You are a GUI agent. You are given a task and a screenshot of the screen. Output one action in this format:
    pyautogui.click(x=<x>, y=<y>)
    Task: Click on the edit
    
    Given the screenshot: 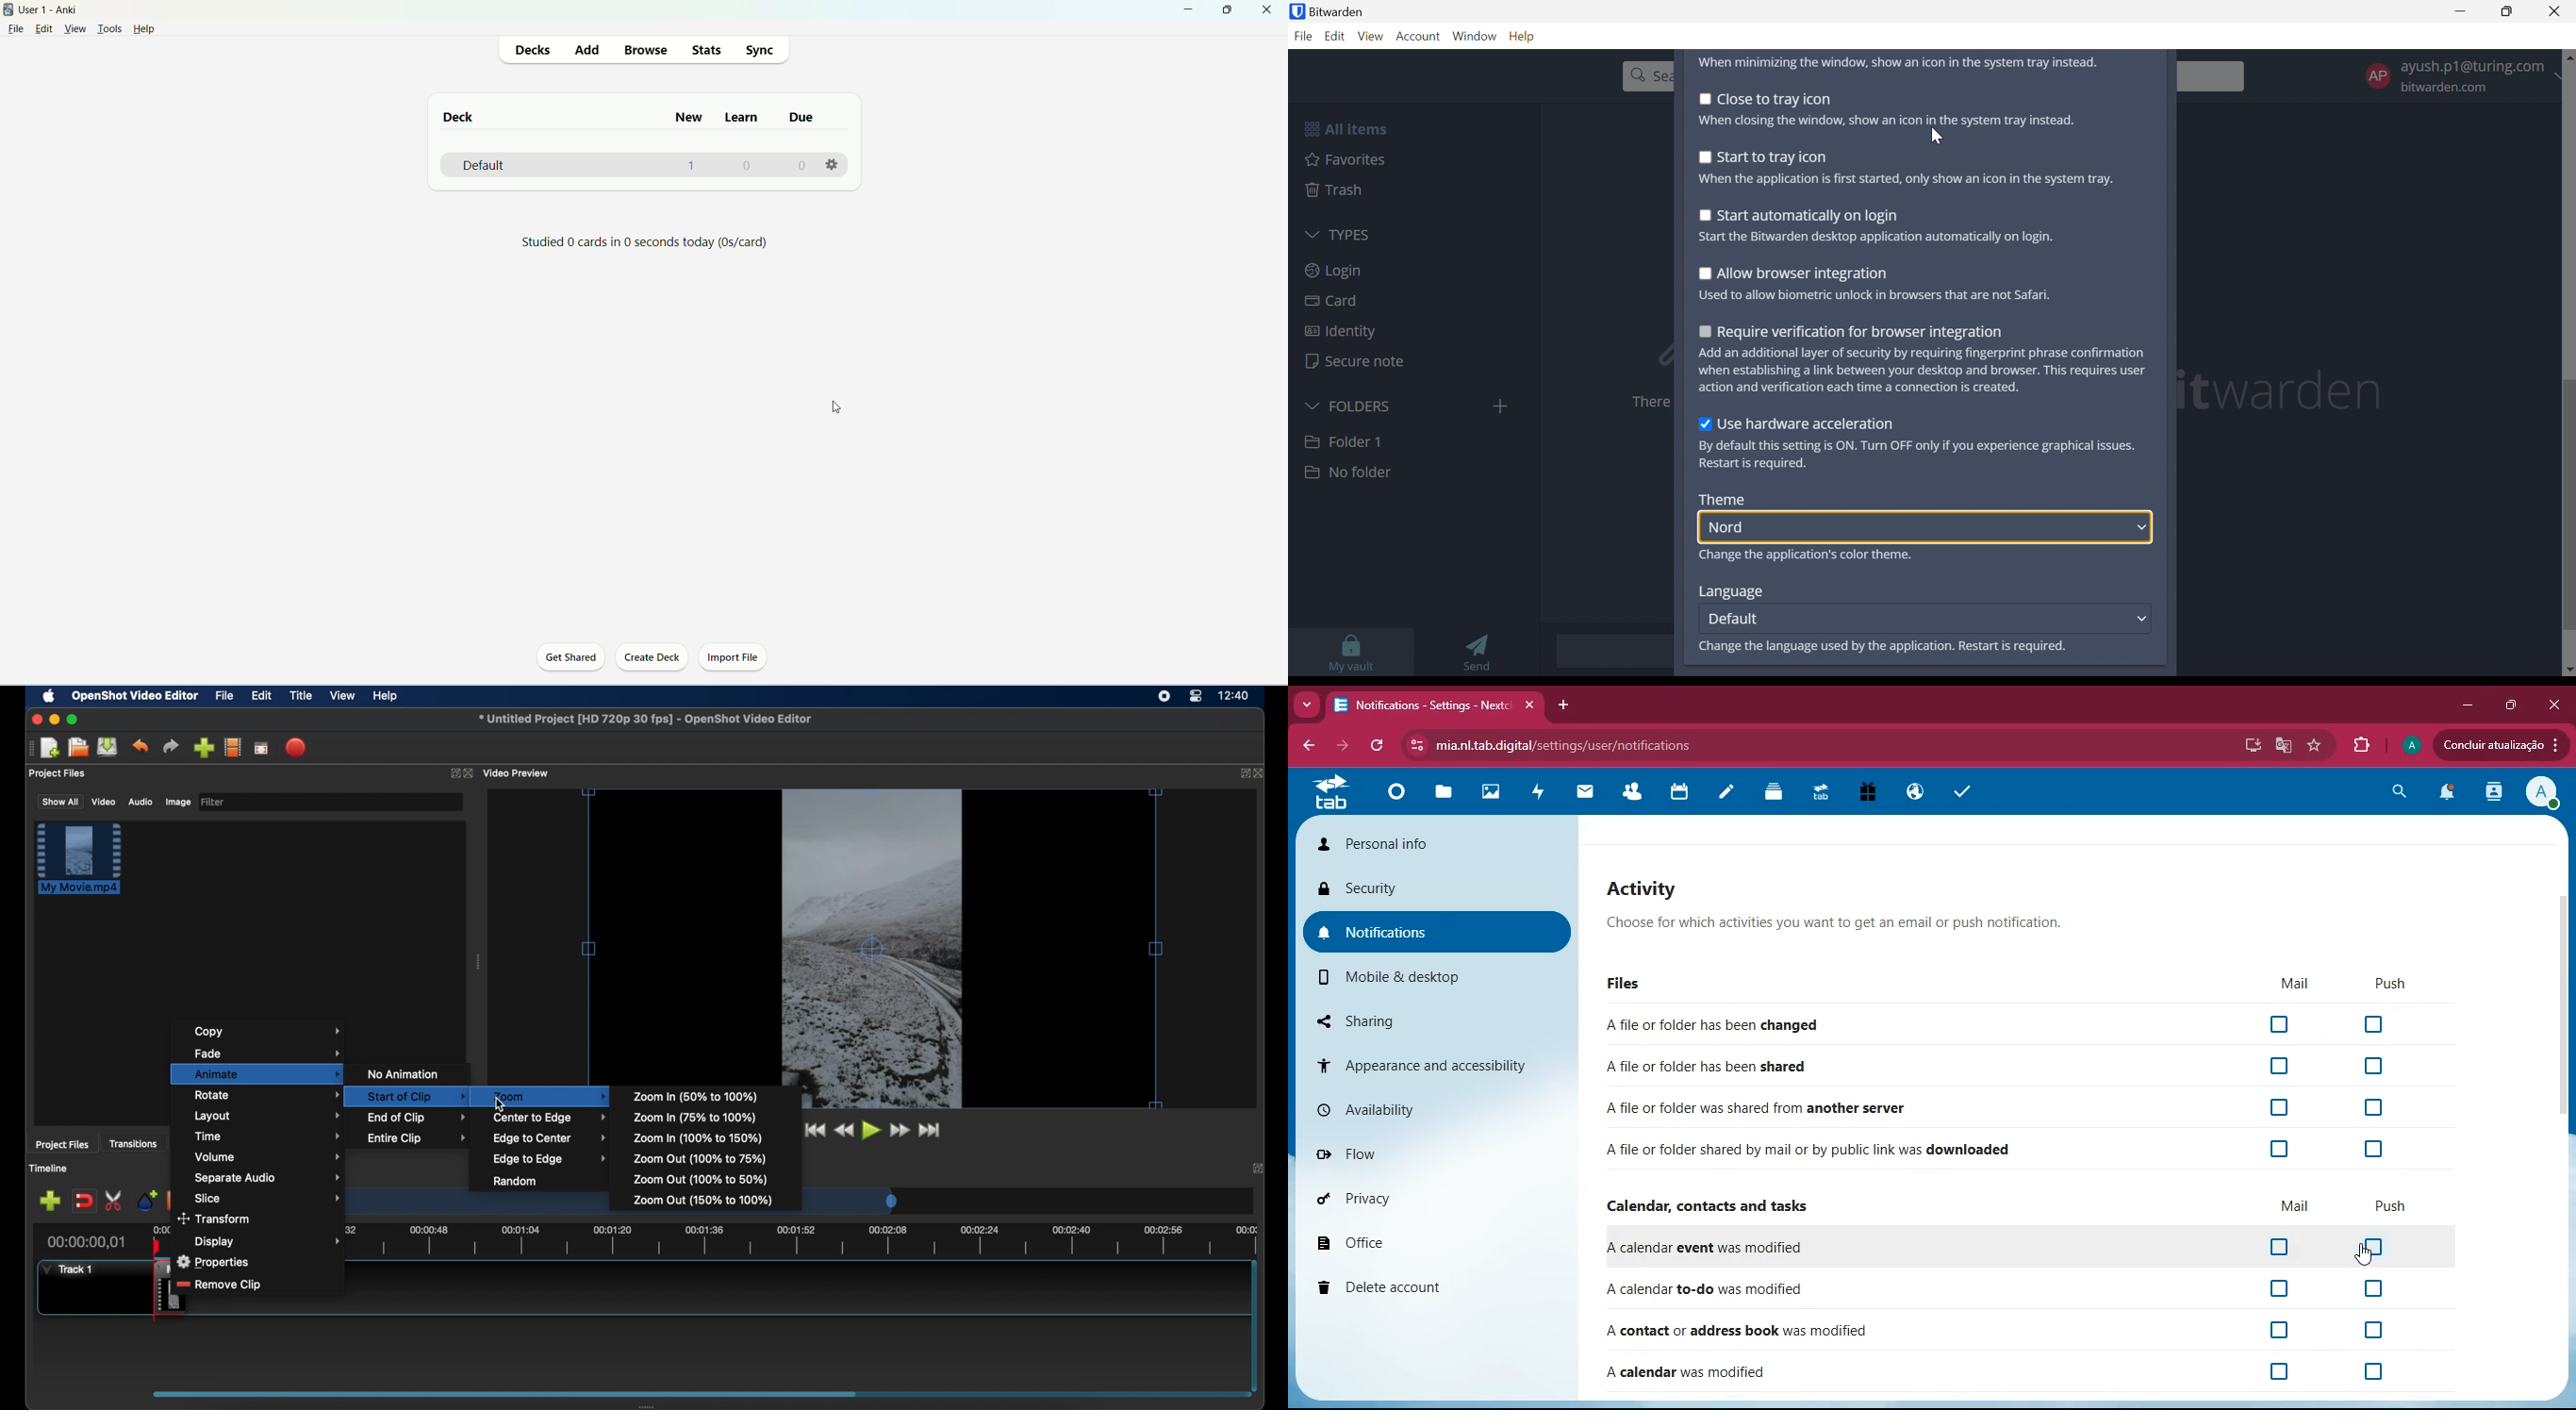 What is the action you would take?
    pyautogui.click(x=48, y=30)
    